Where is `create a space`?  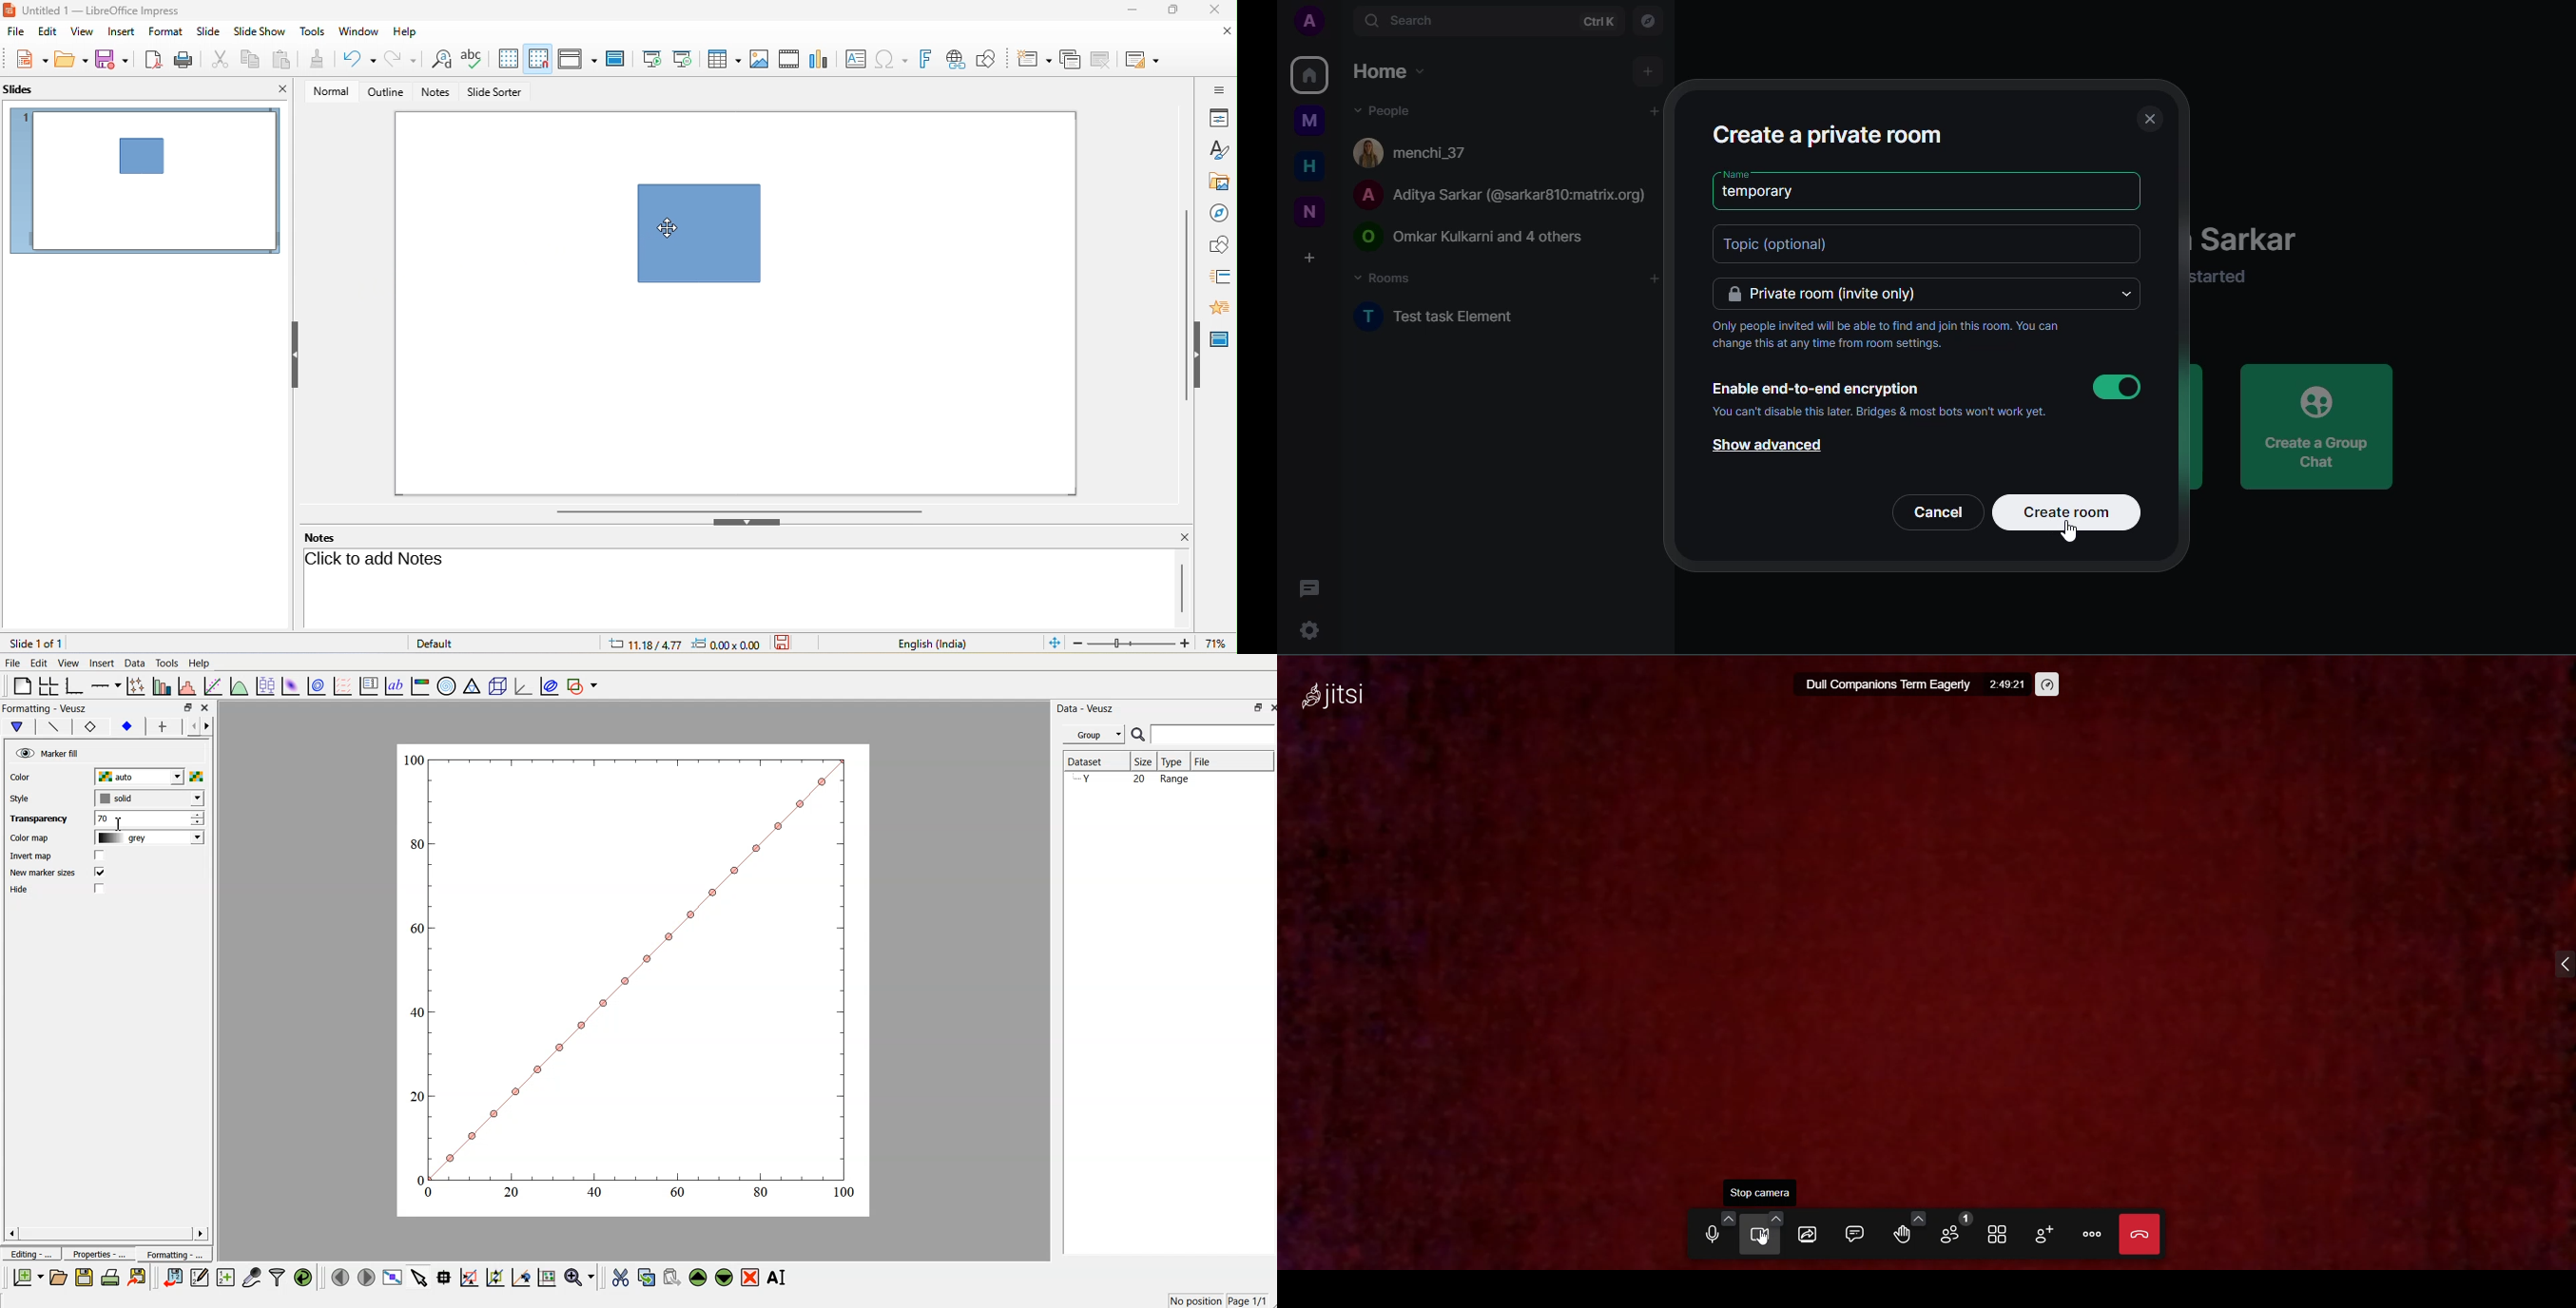
create a space is located at coordinates (1309, 254).